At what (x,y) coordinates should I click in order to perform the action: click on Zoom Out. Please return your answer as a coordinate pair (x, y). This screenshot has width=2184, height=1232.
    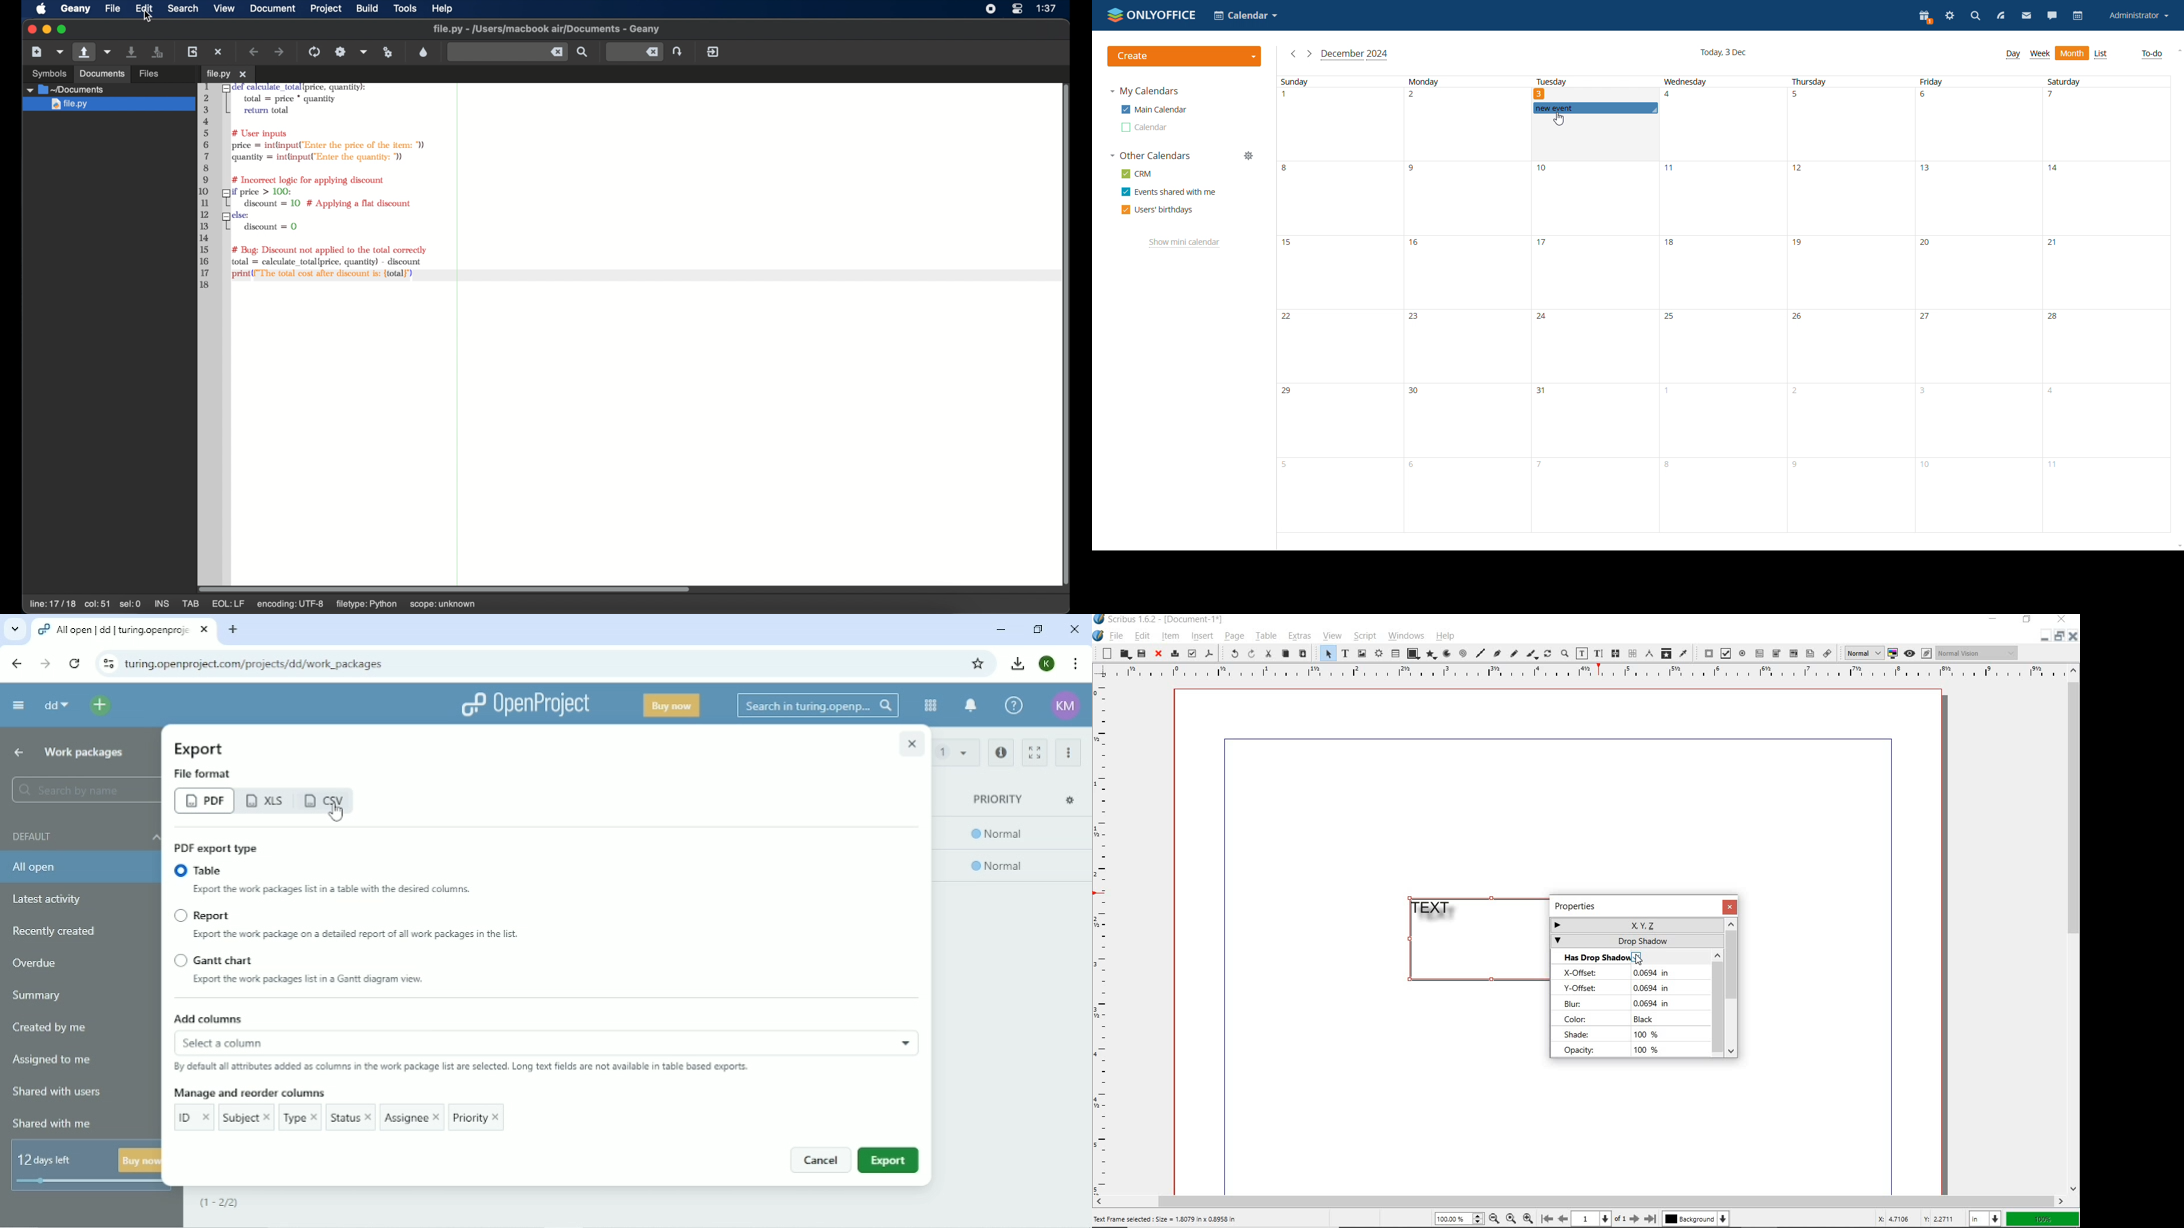
    Looking at the image, I should click on (1495, 1220).